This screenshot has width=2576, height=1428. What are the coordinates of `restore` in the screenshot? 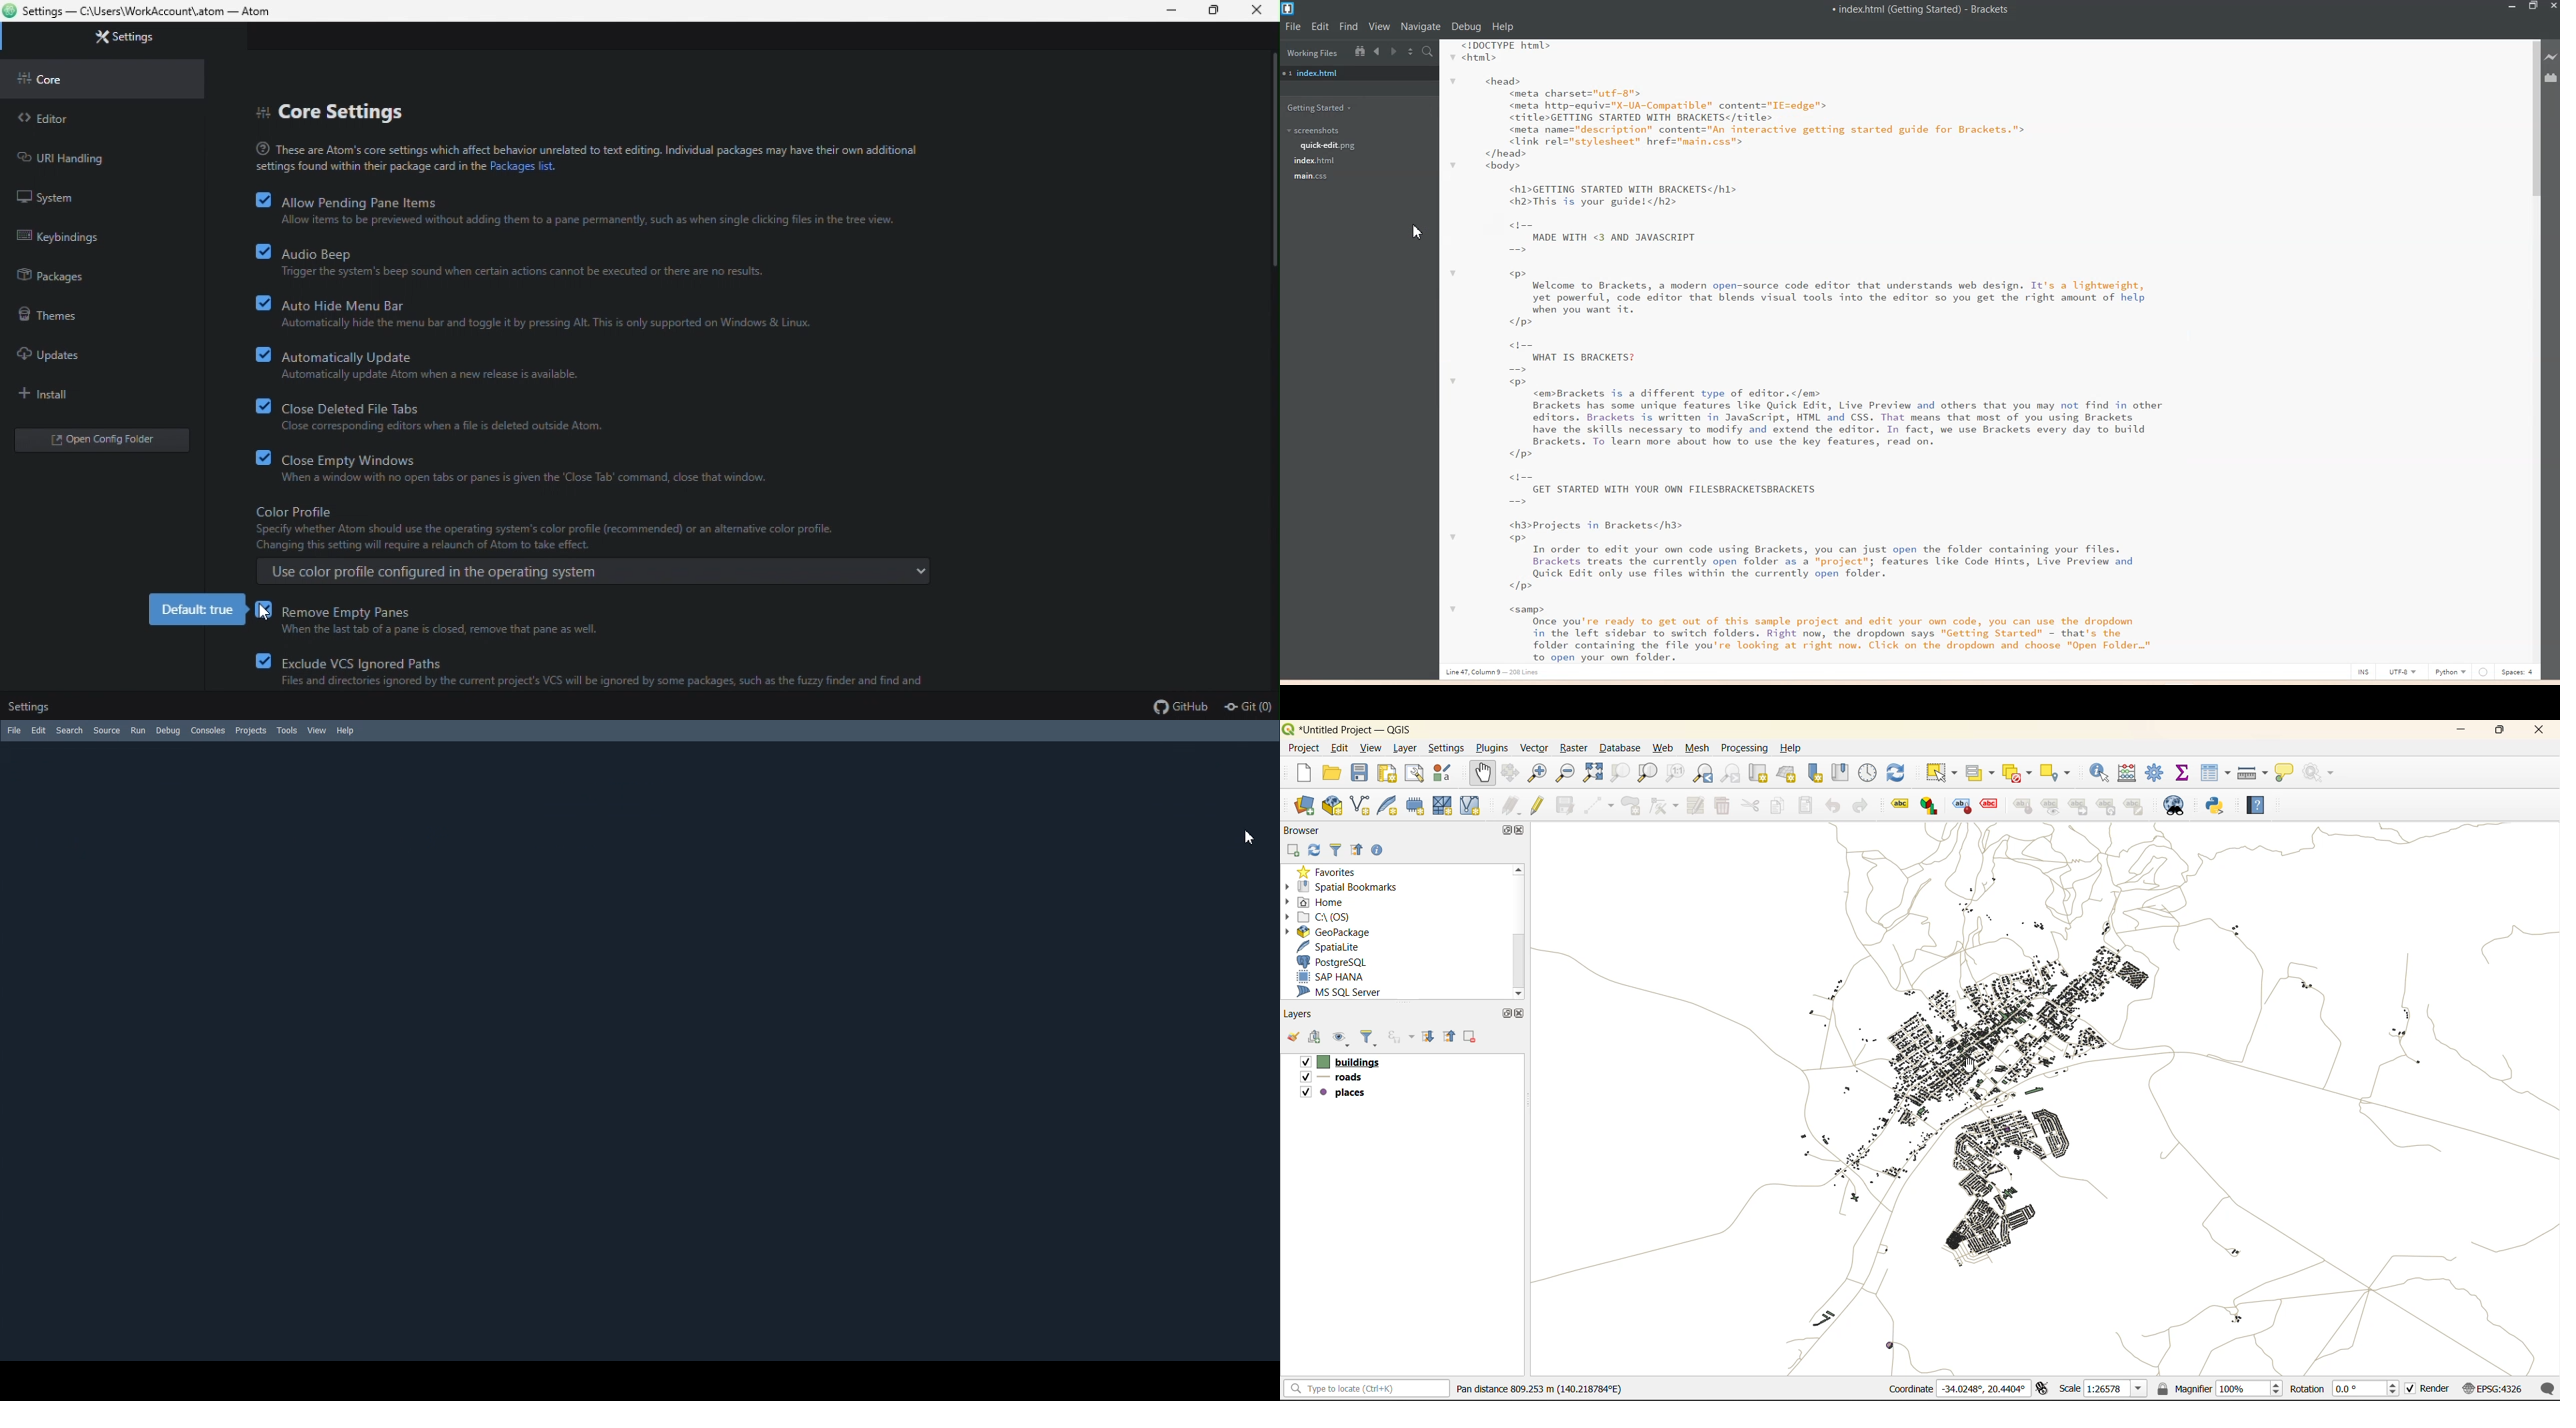 It's located at (1216, 13).